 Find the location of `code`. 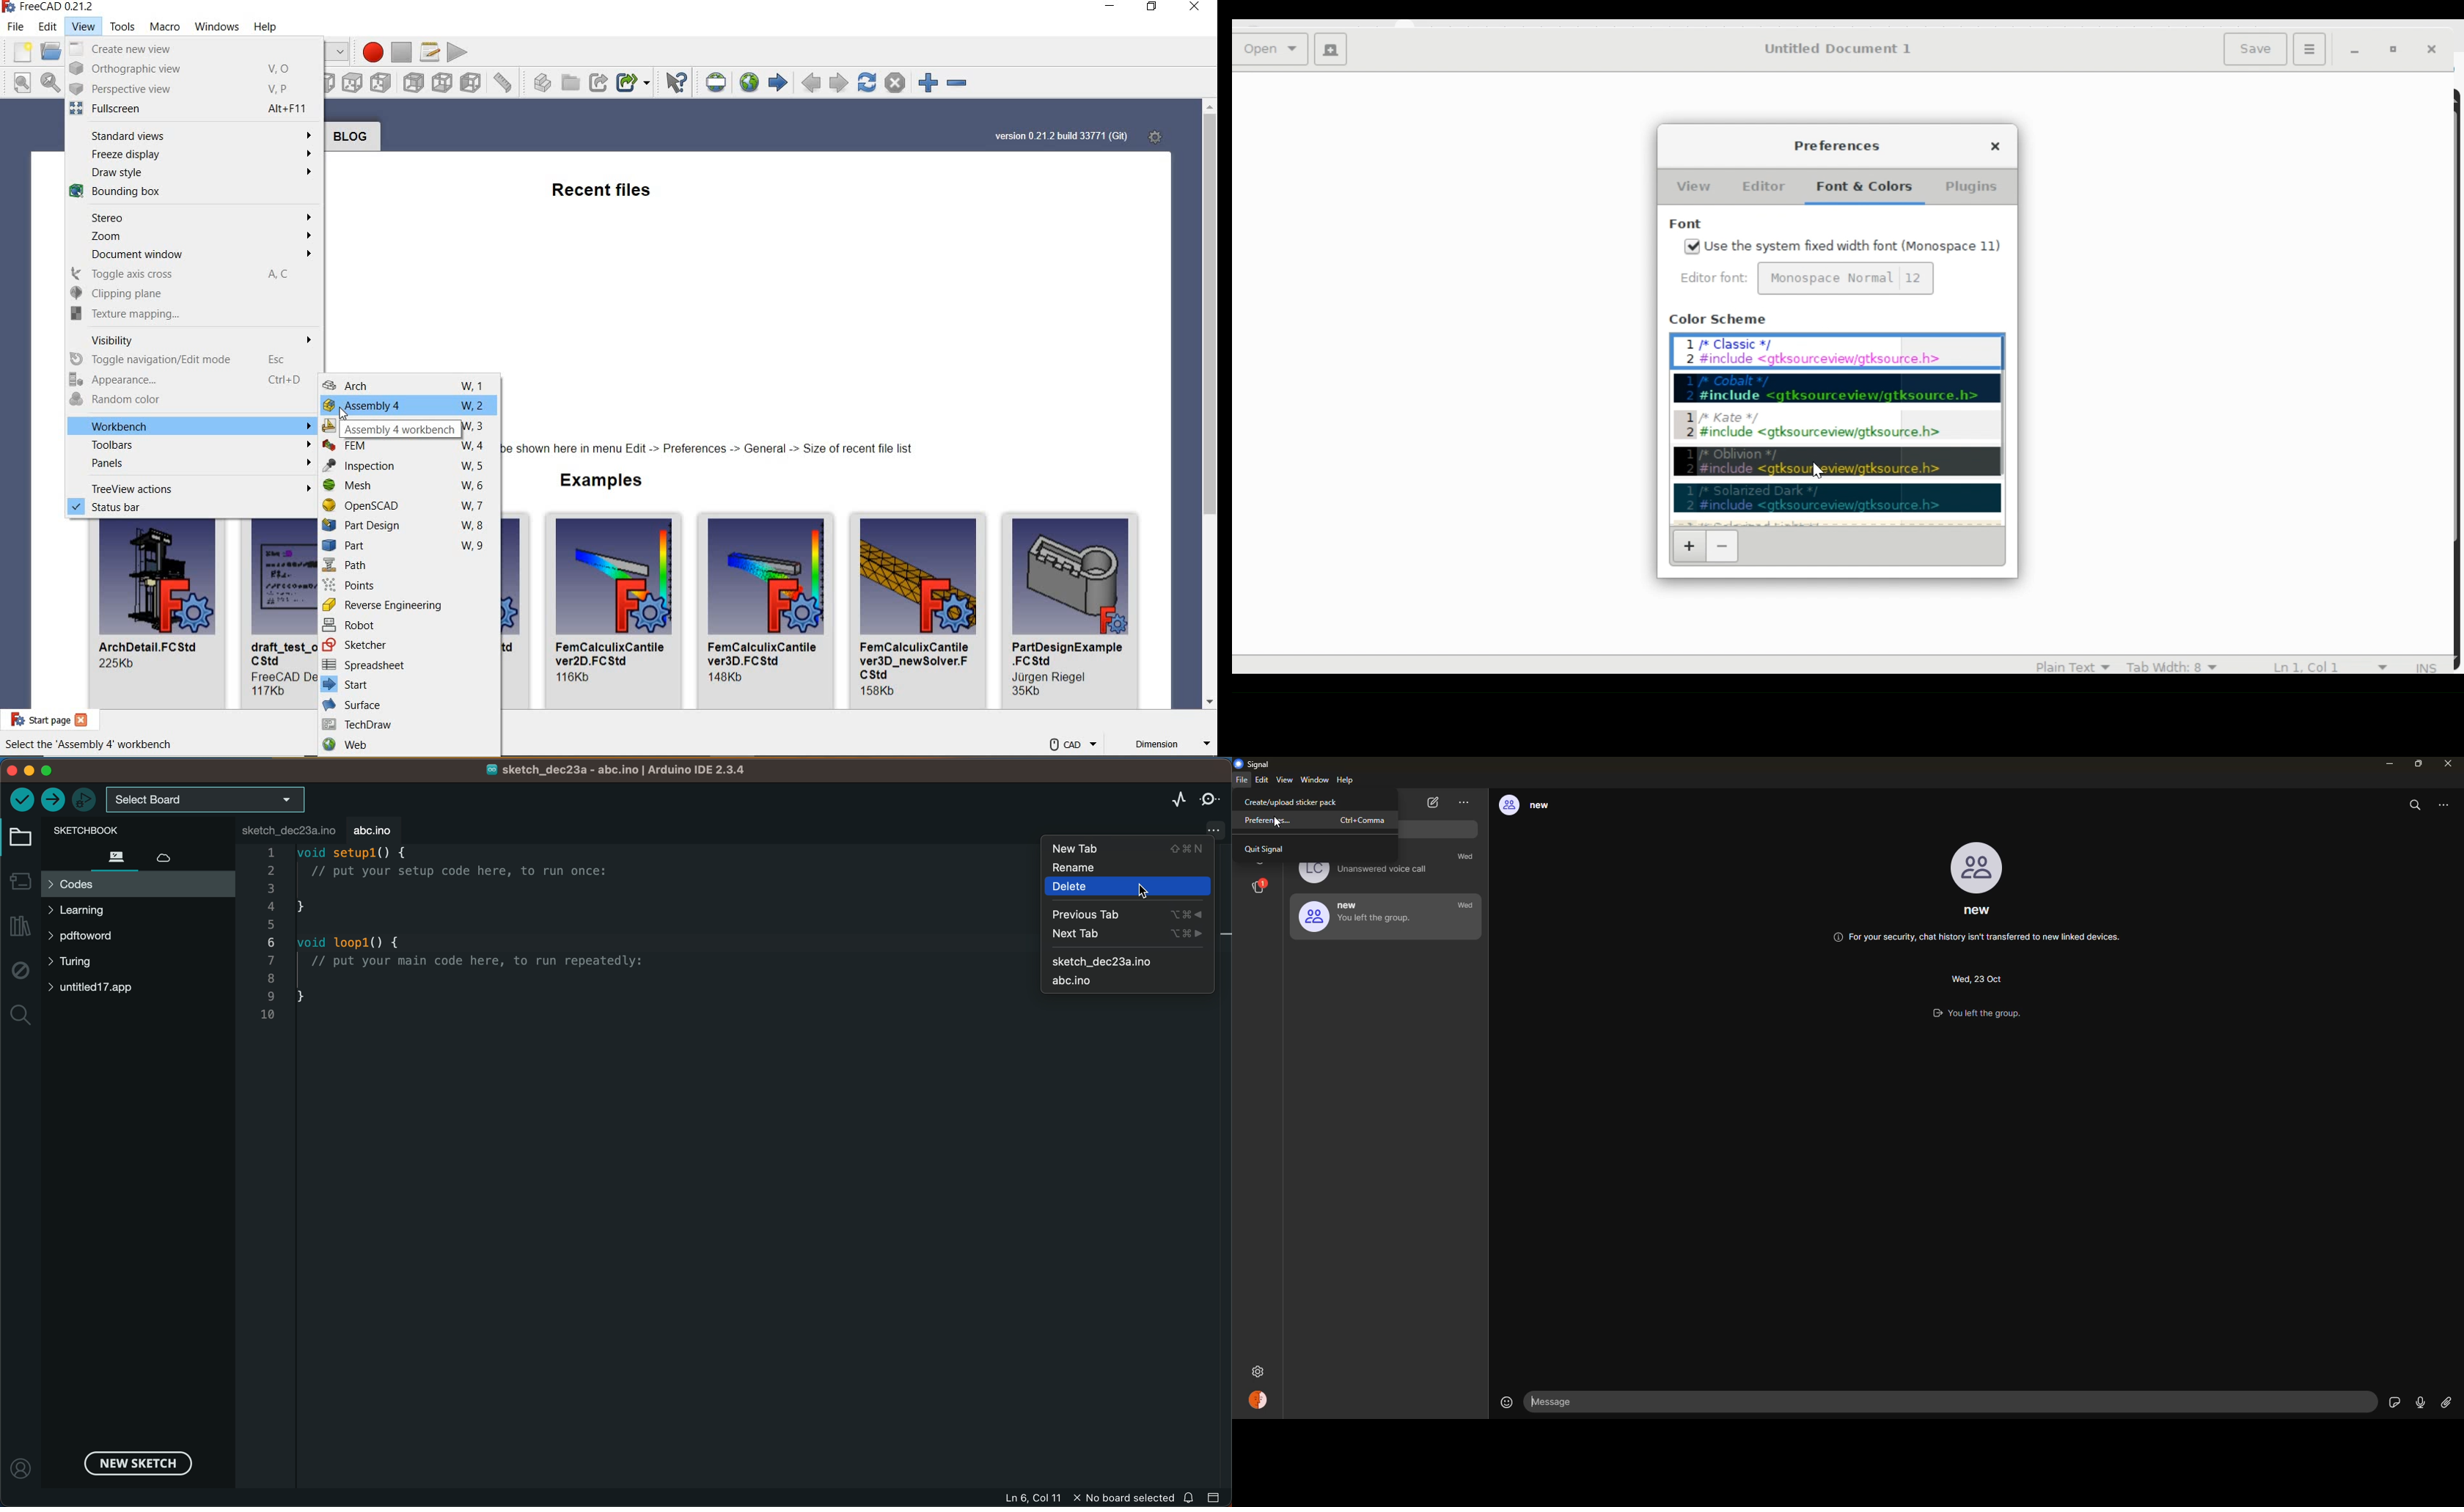

code is located at coordinates (505, 943).